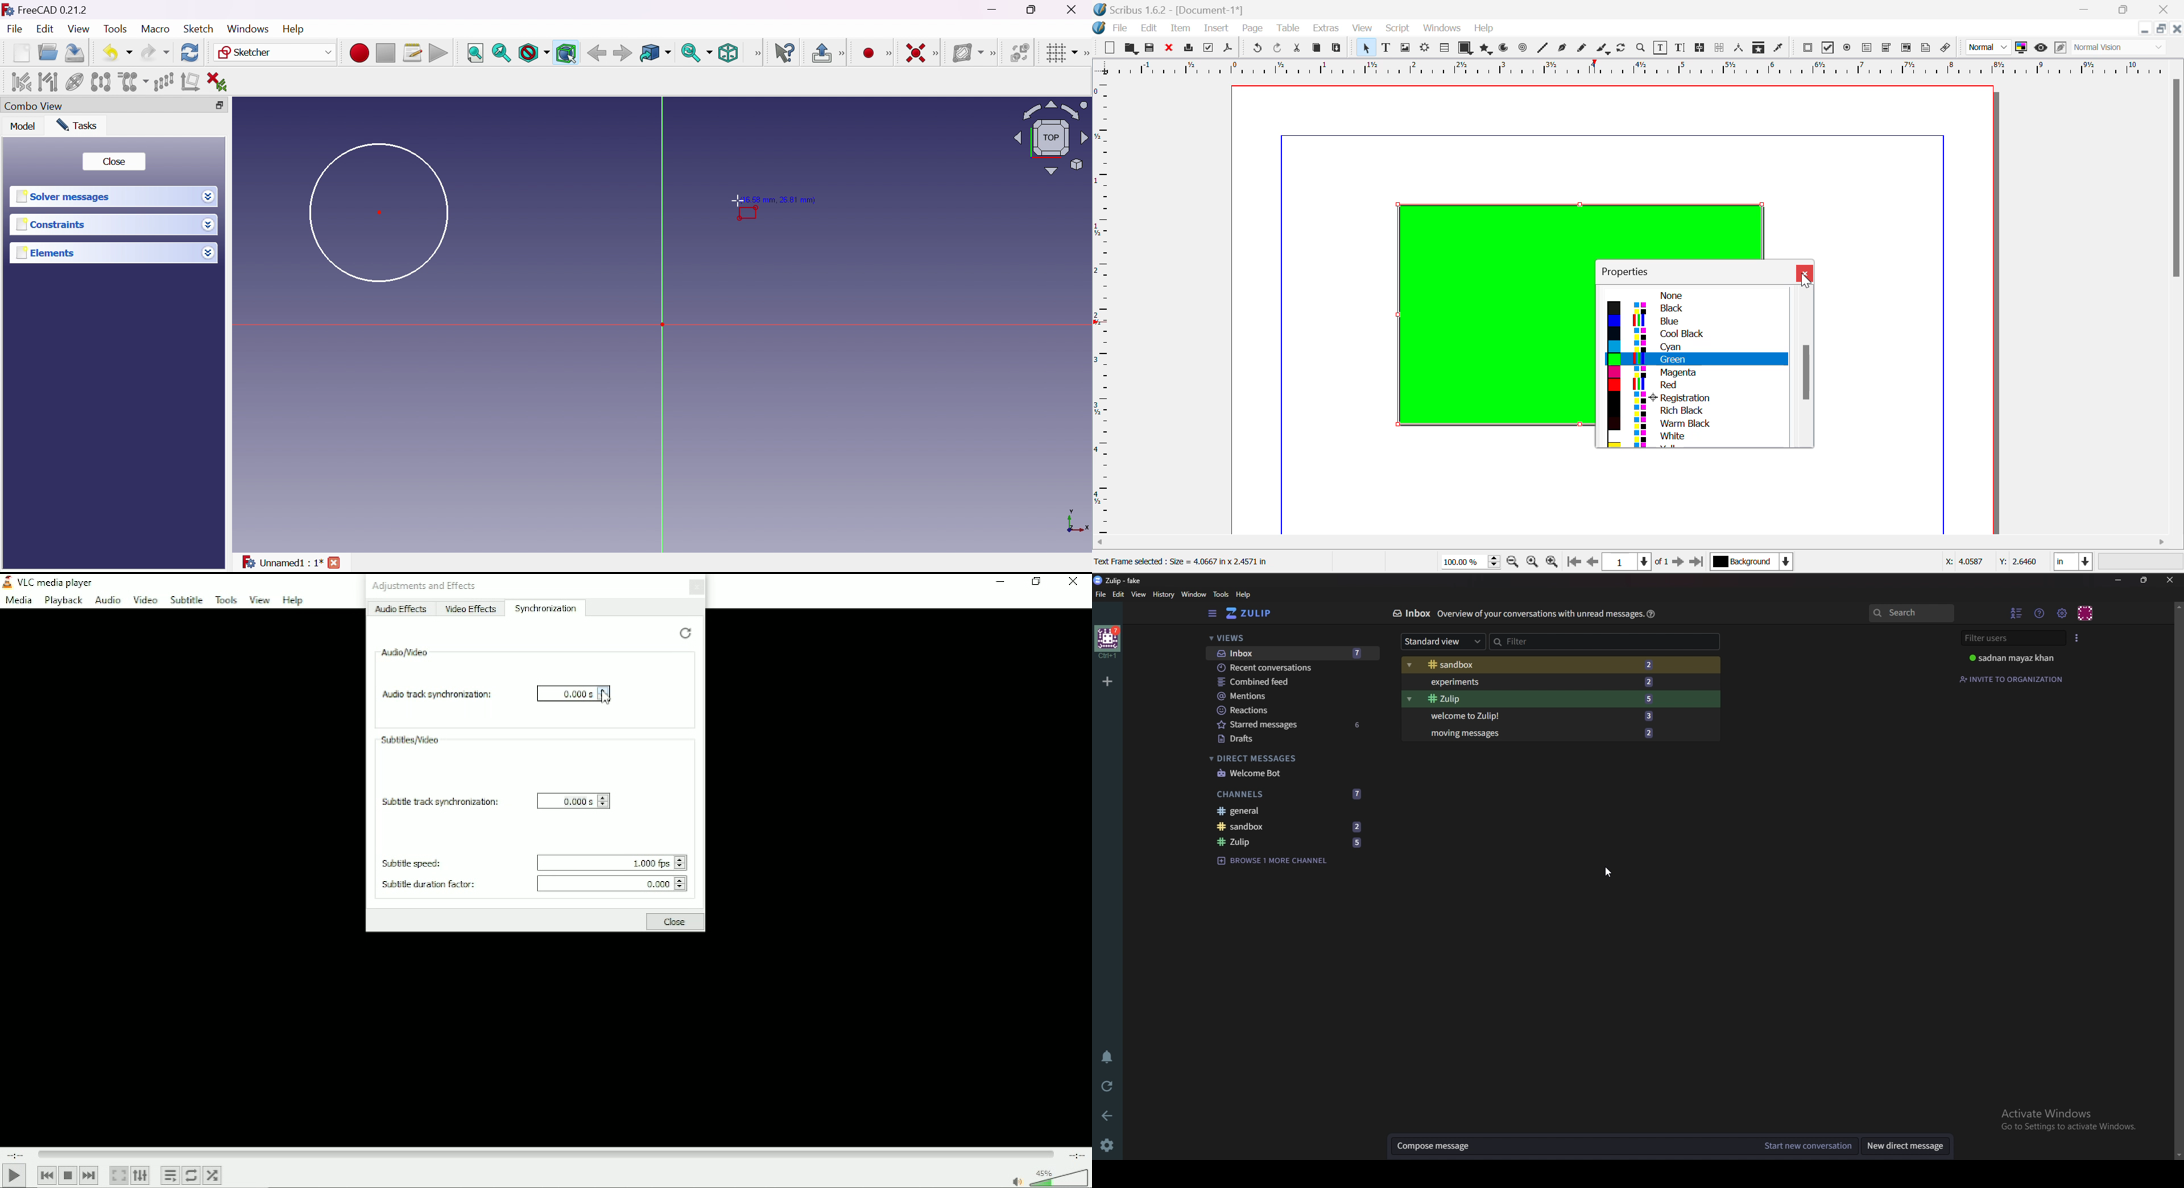 Image resolution: width=2184 pixels, height=1204 pixels. I want to click on Scroll Bar, so click(2177, 304).